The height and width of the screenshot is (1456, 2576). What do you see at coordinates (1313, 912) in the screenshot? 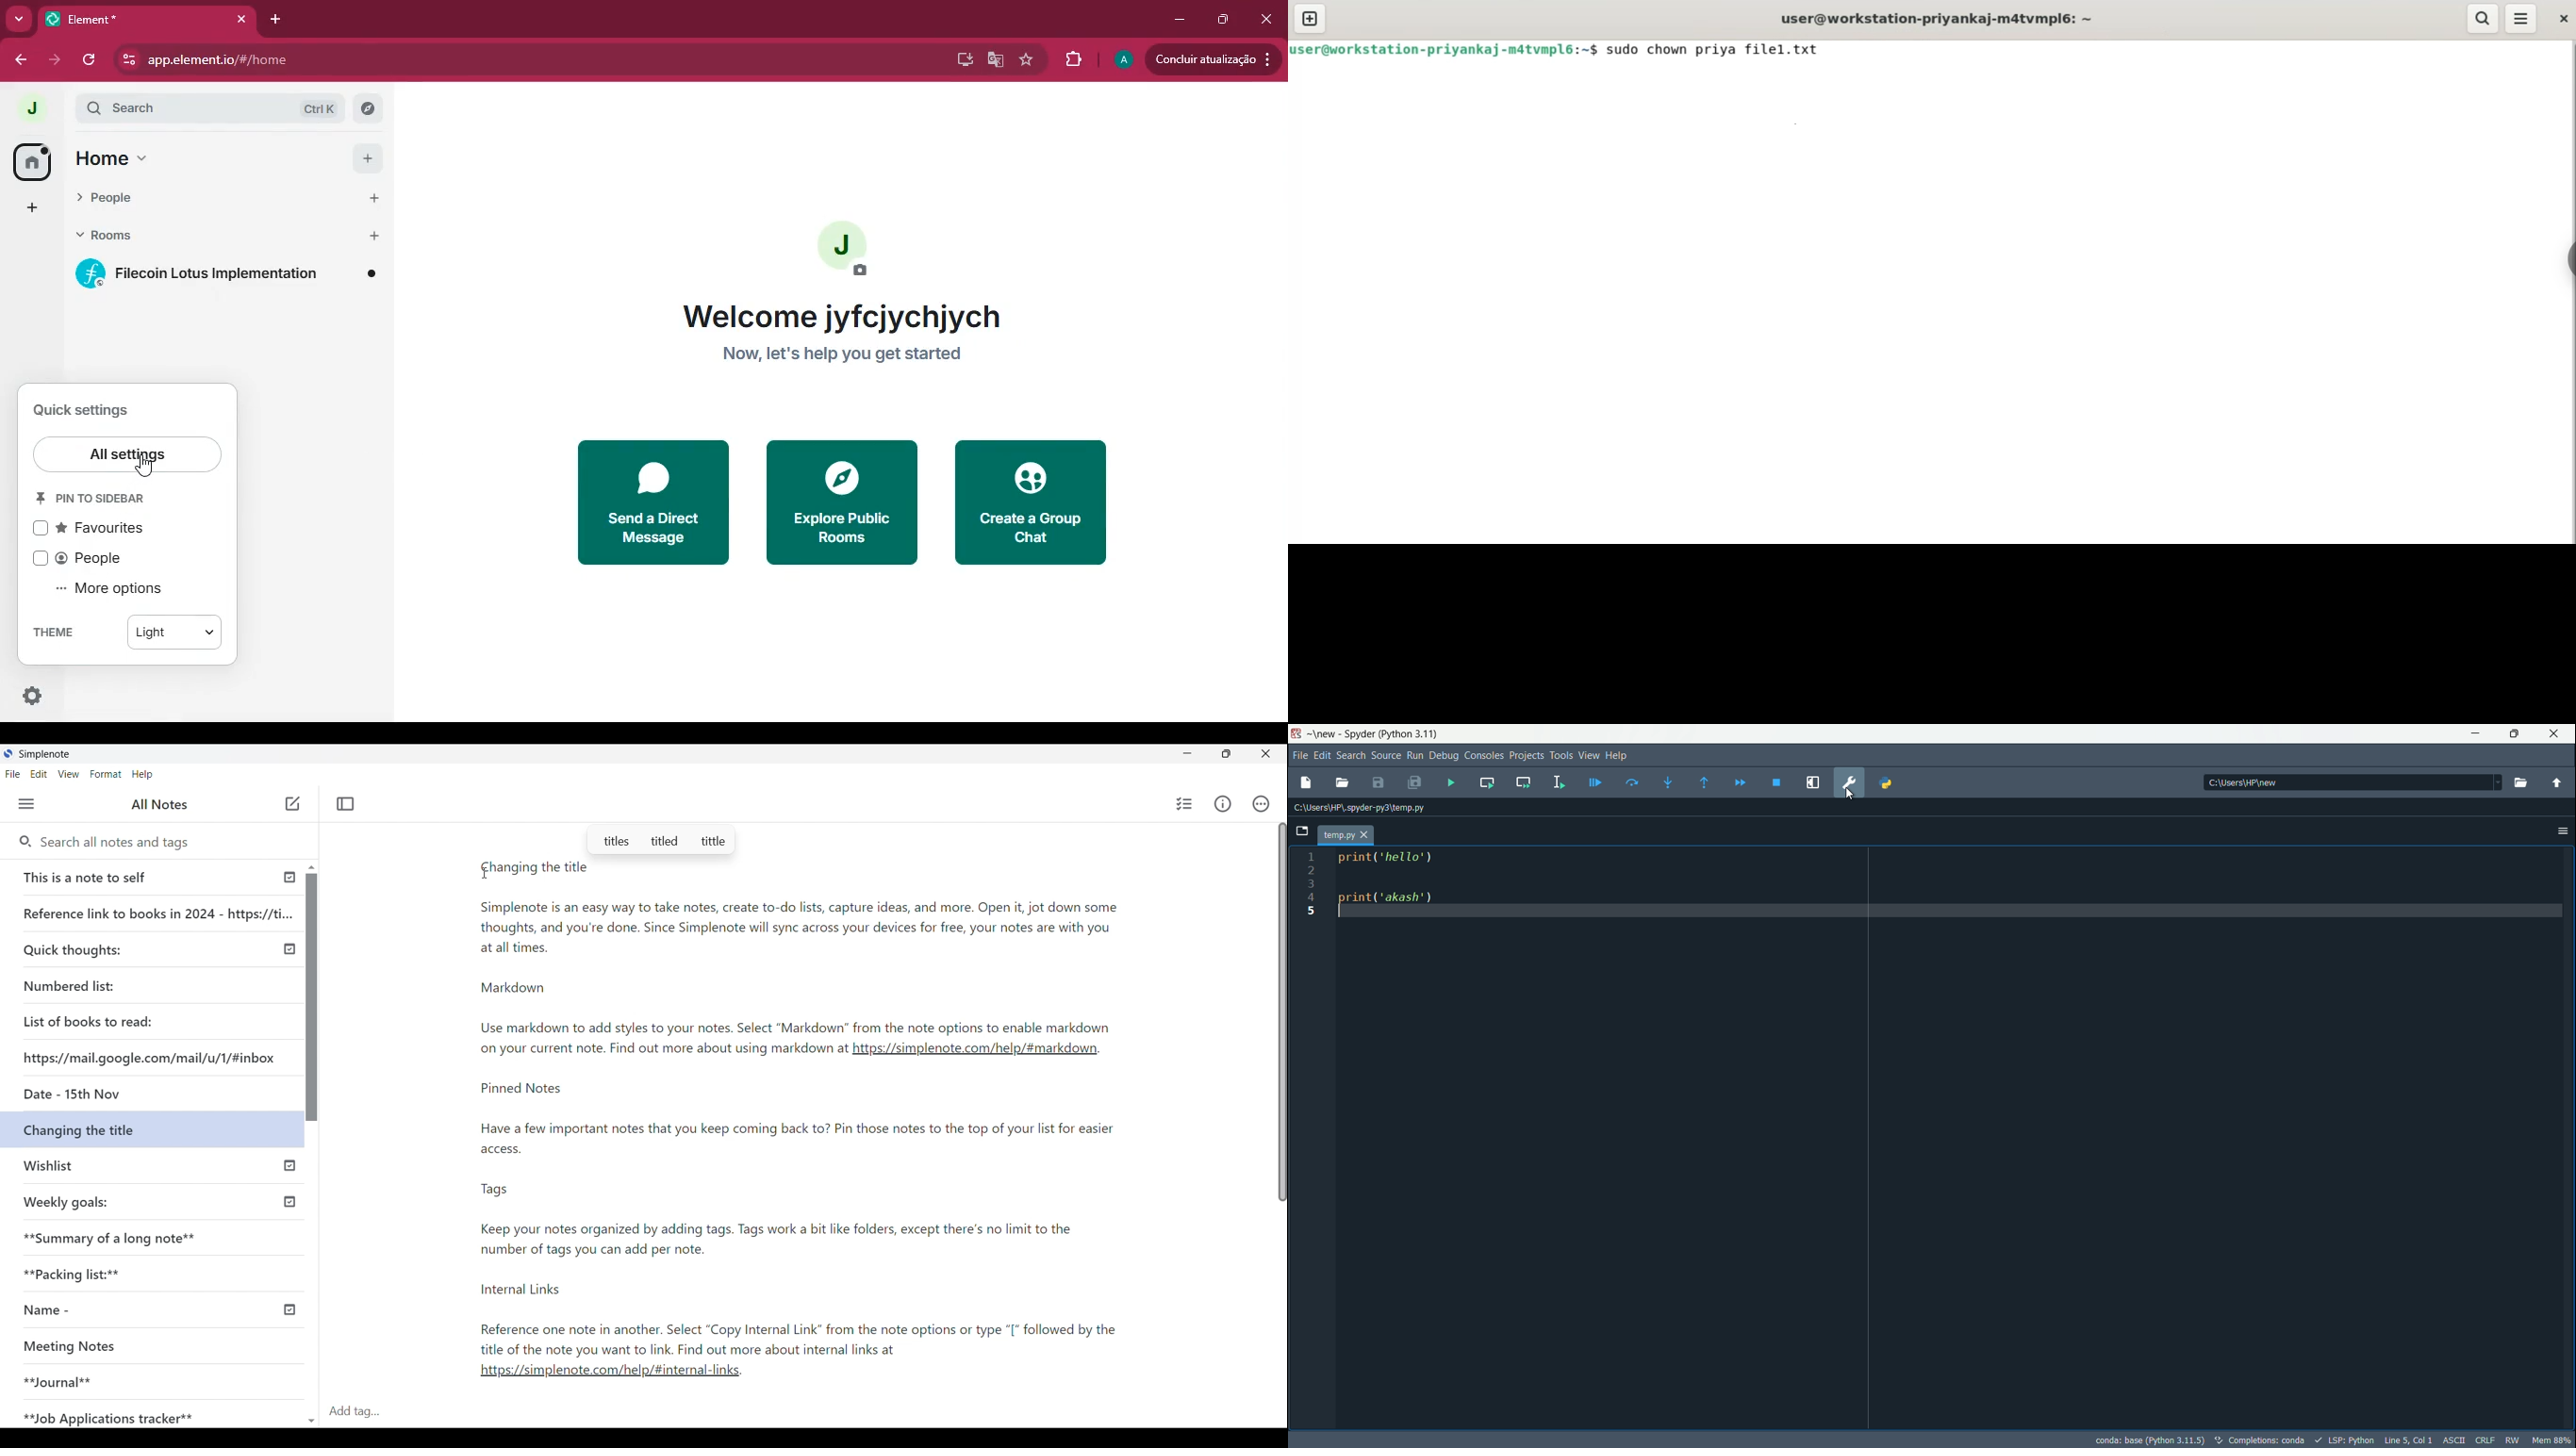
I see `5` at bounding box center [1313, 912].